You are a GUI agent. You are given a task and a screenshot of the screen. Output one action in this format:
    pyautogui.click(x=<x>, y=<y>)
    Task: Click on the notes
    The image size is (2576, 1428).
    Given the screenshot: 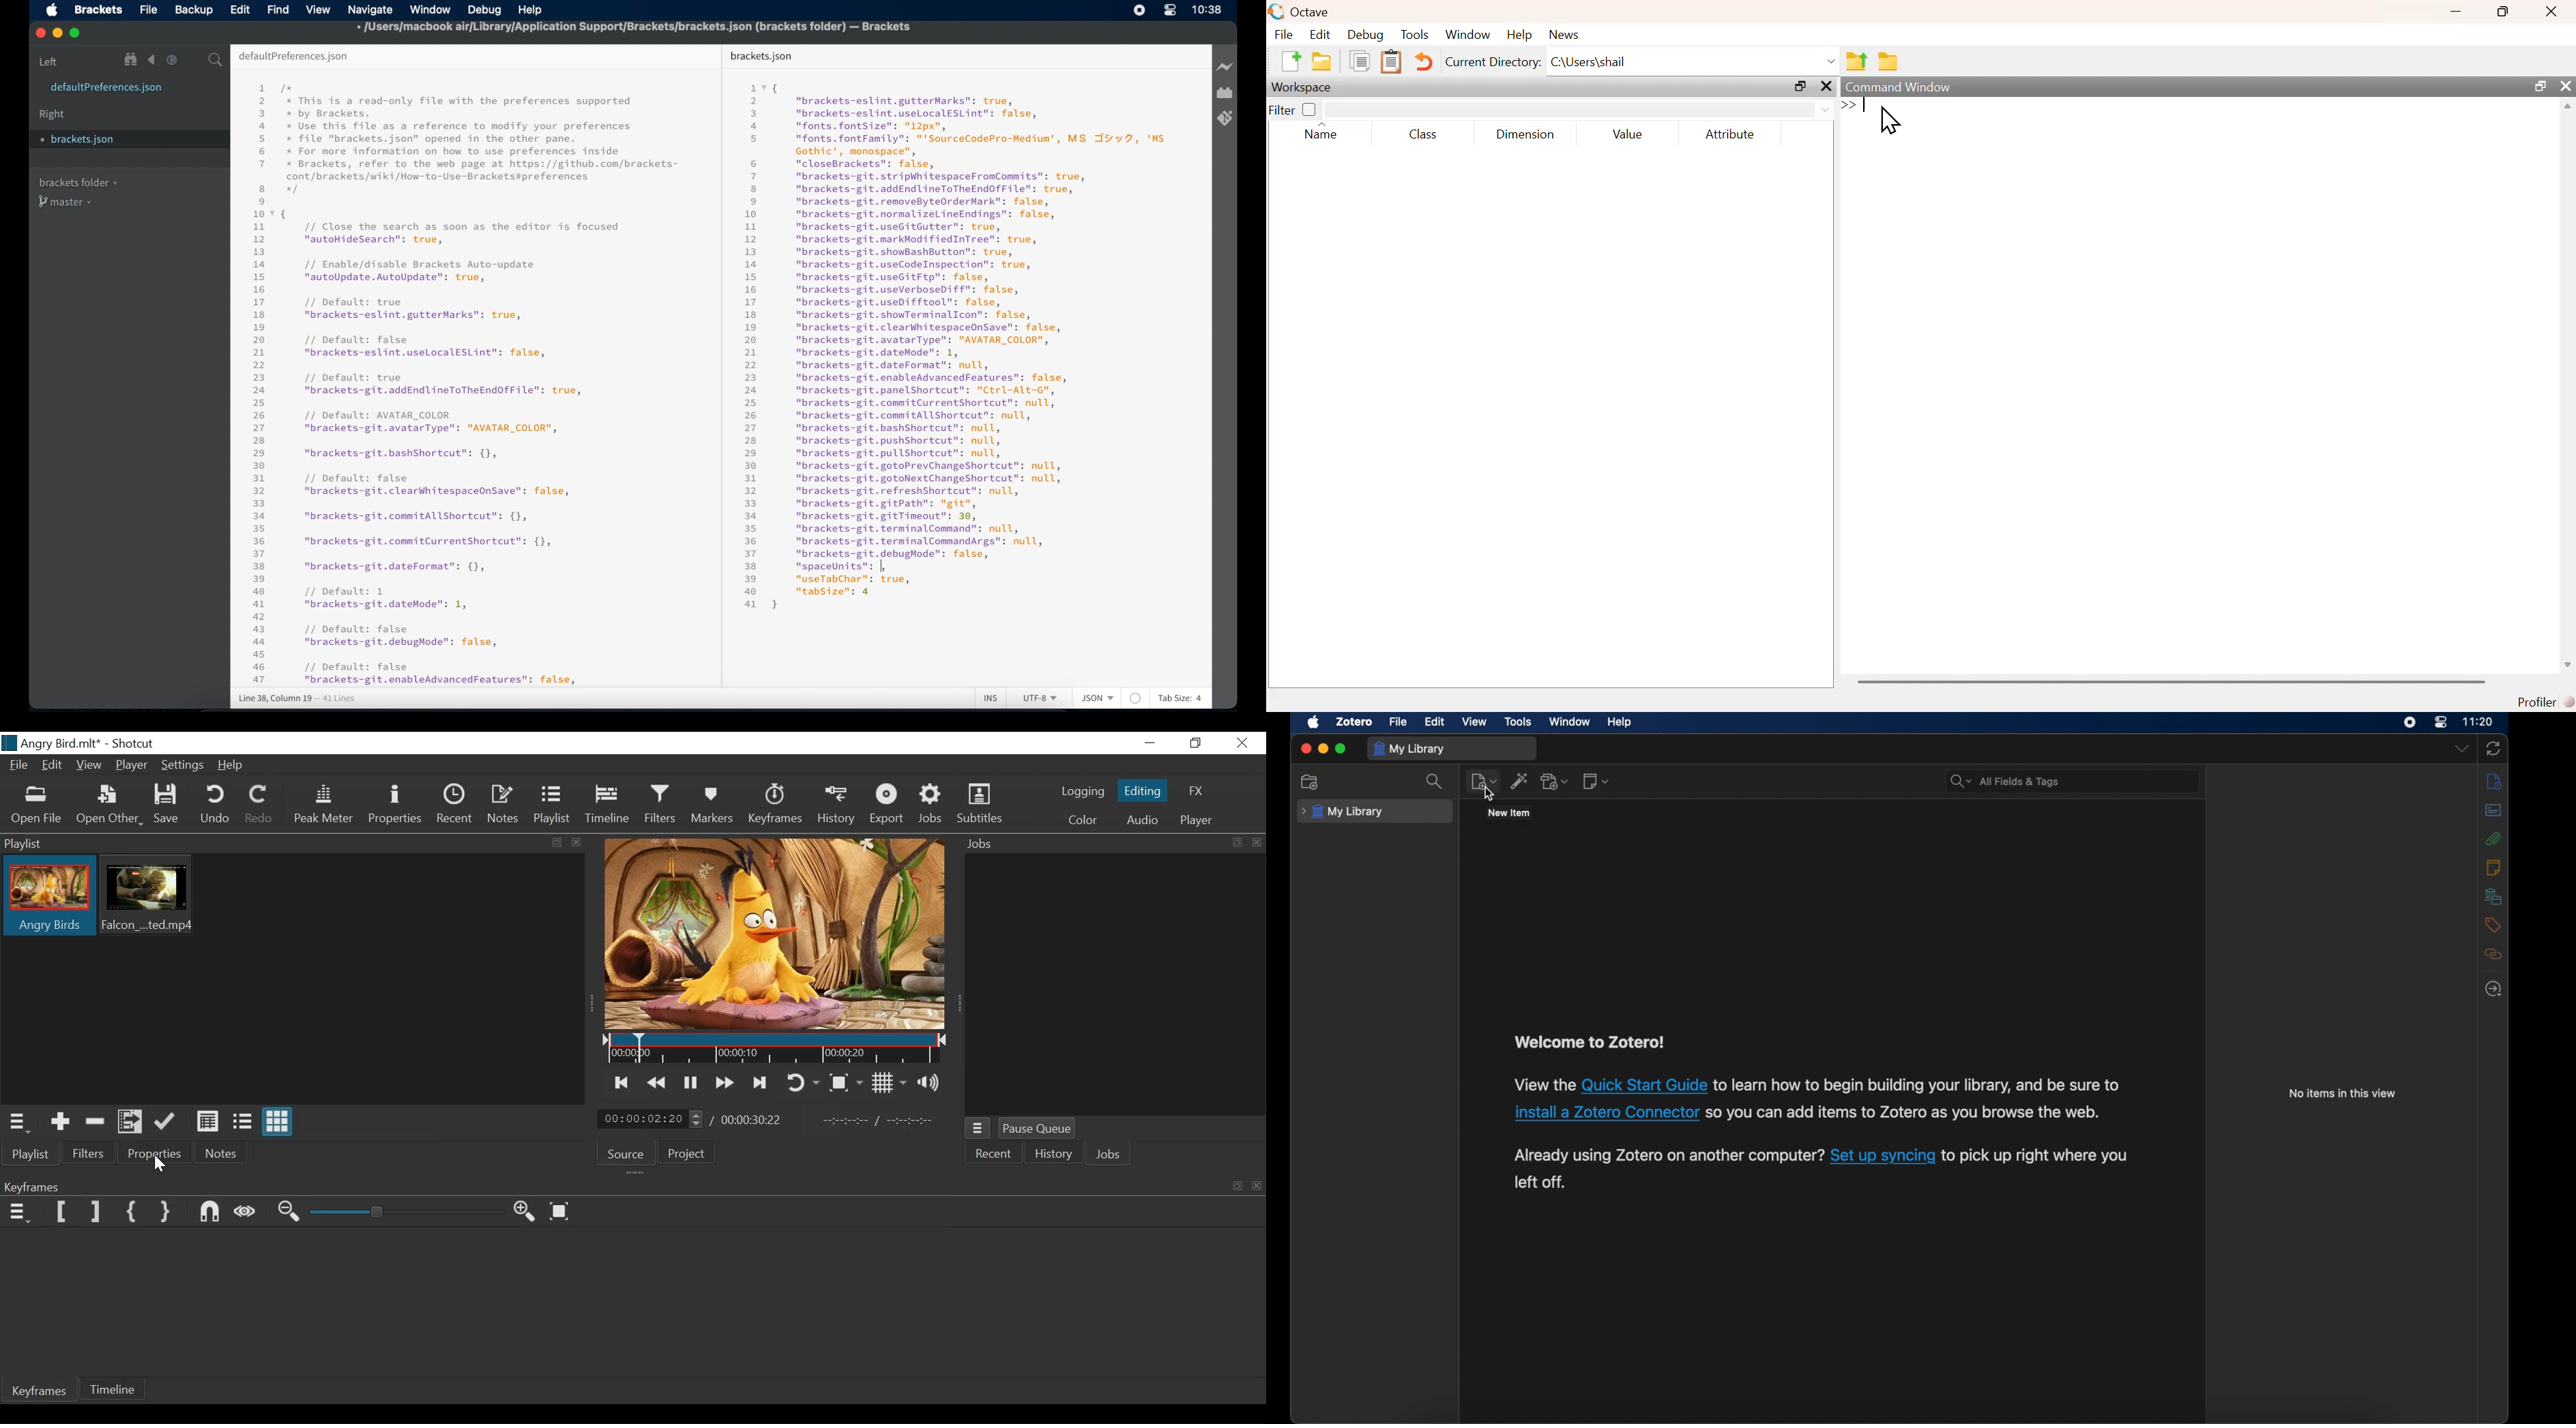 What is the action you would take?
    pyautogui.click(x=2492, y=867)
    